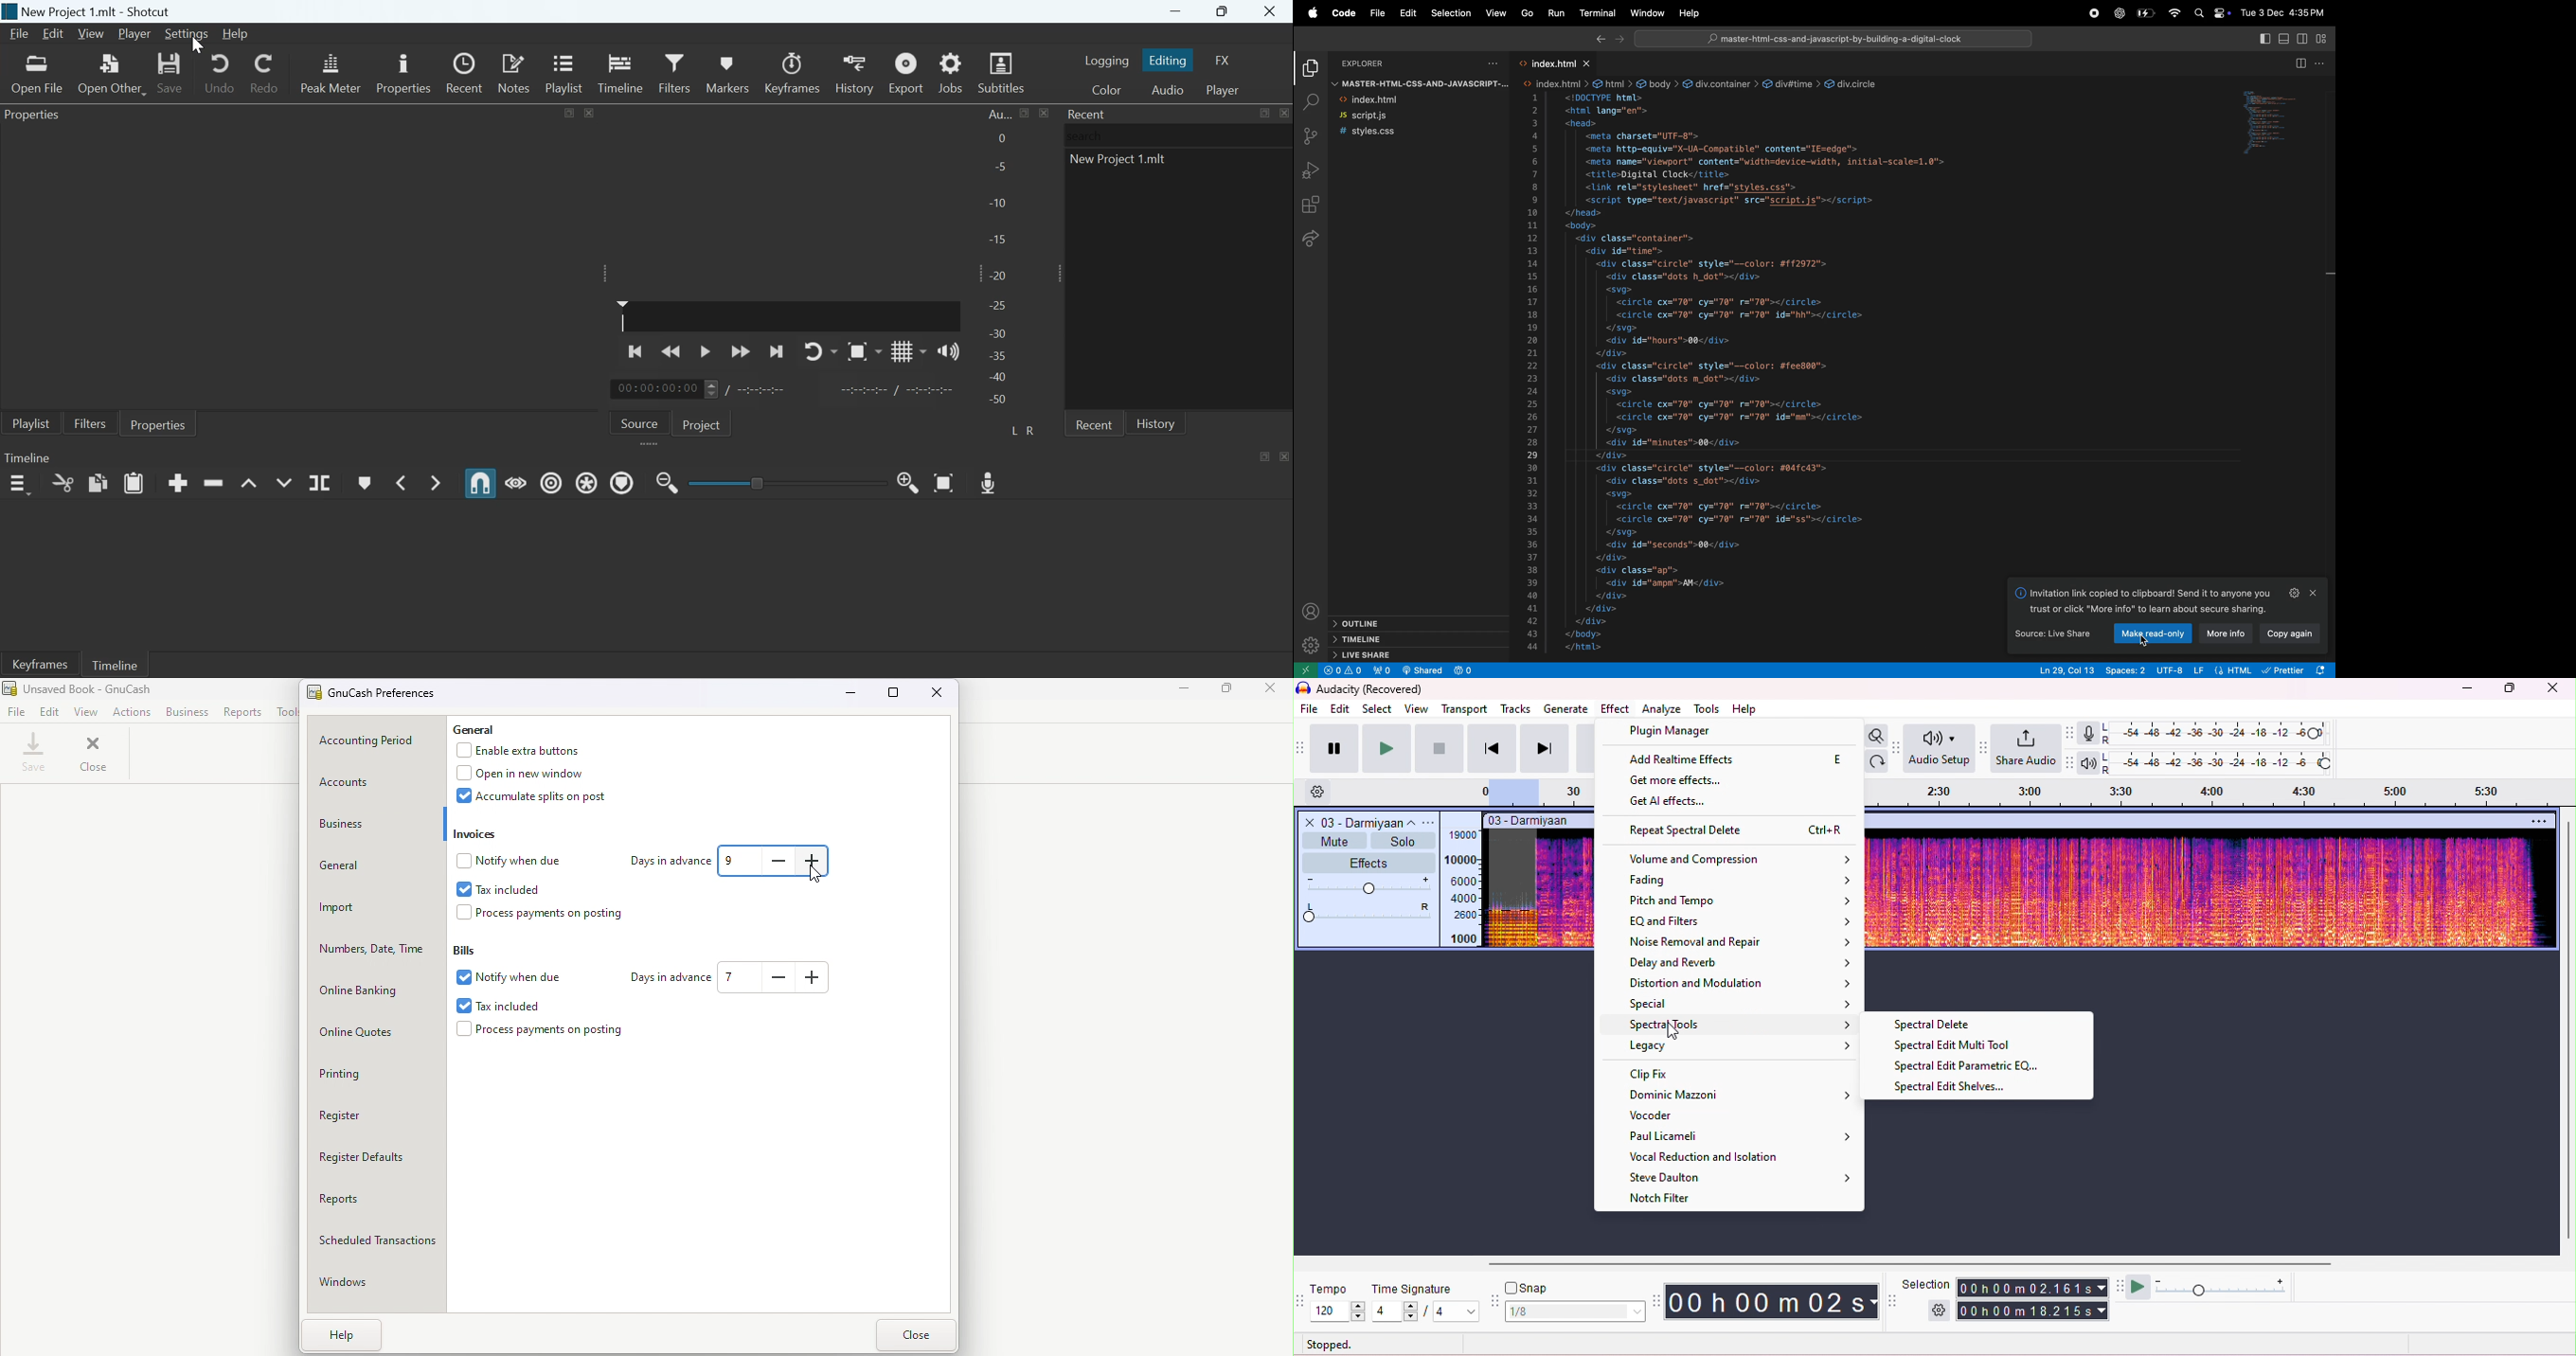 The image size is (2576, 1372). What do you see at coordinates (948, 350) in the screenshot?
I see `Show the volume control` at bounding box center [948, 350].